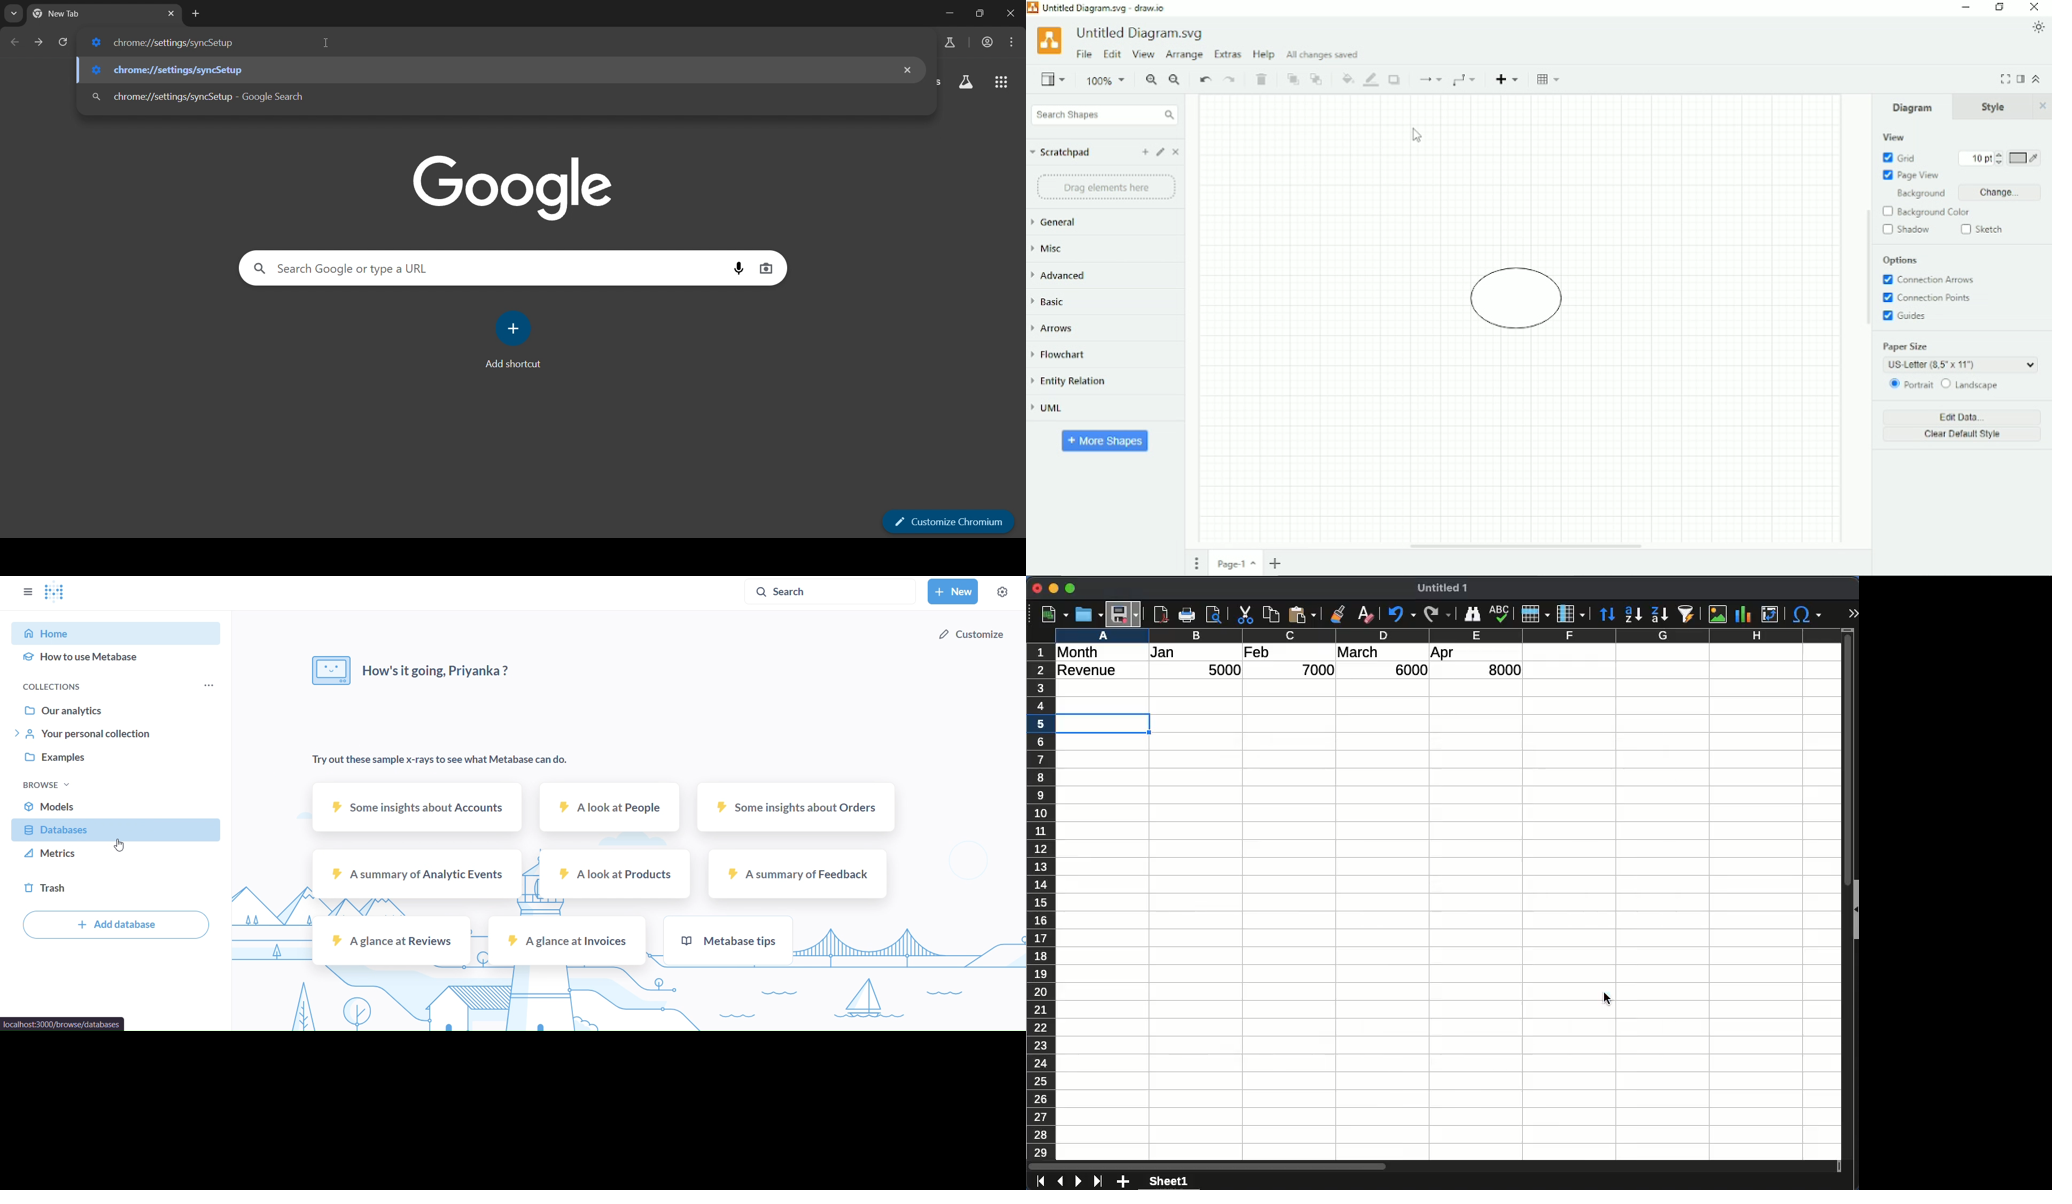 This screenshot has height=1204, width=2072. What do you see at coordinates (1062, 275) in the screenshot?
I see `Advanced` at bounding box center [1062, 275].